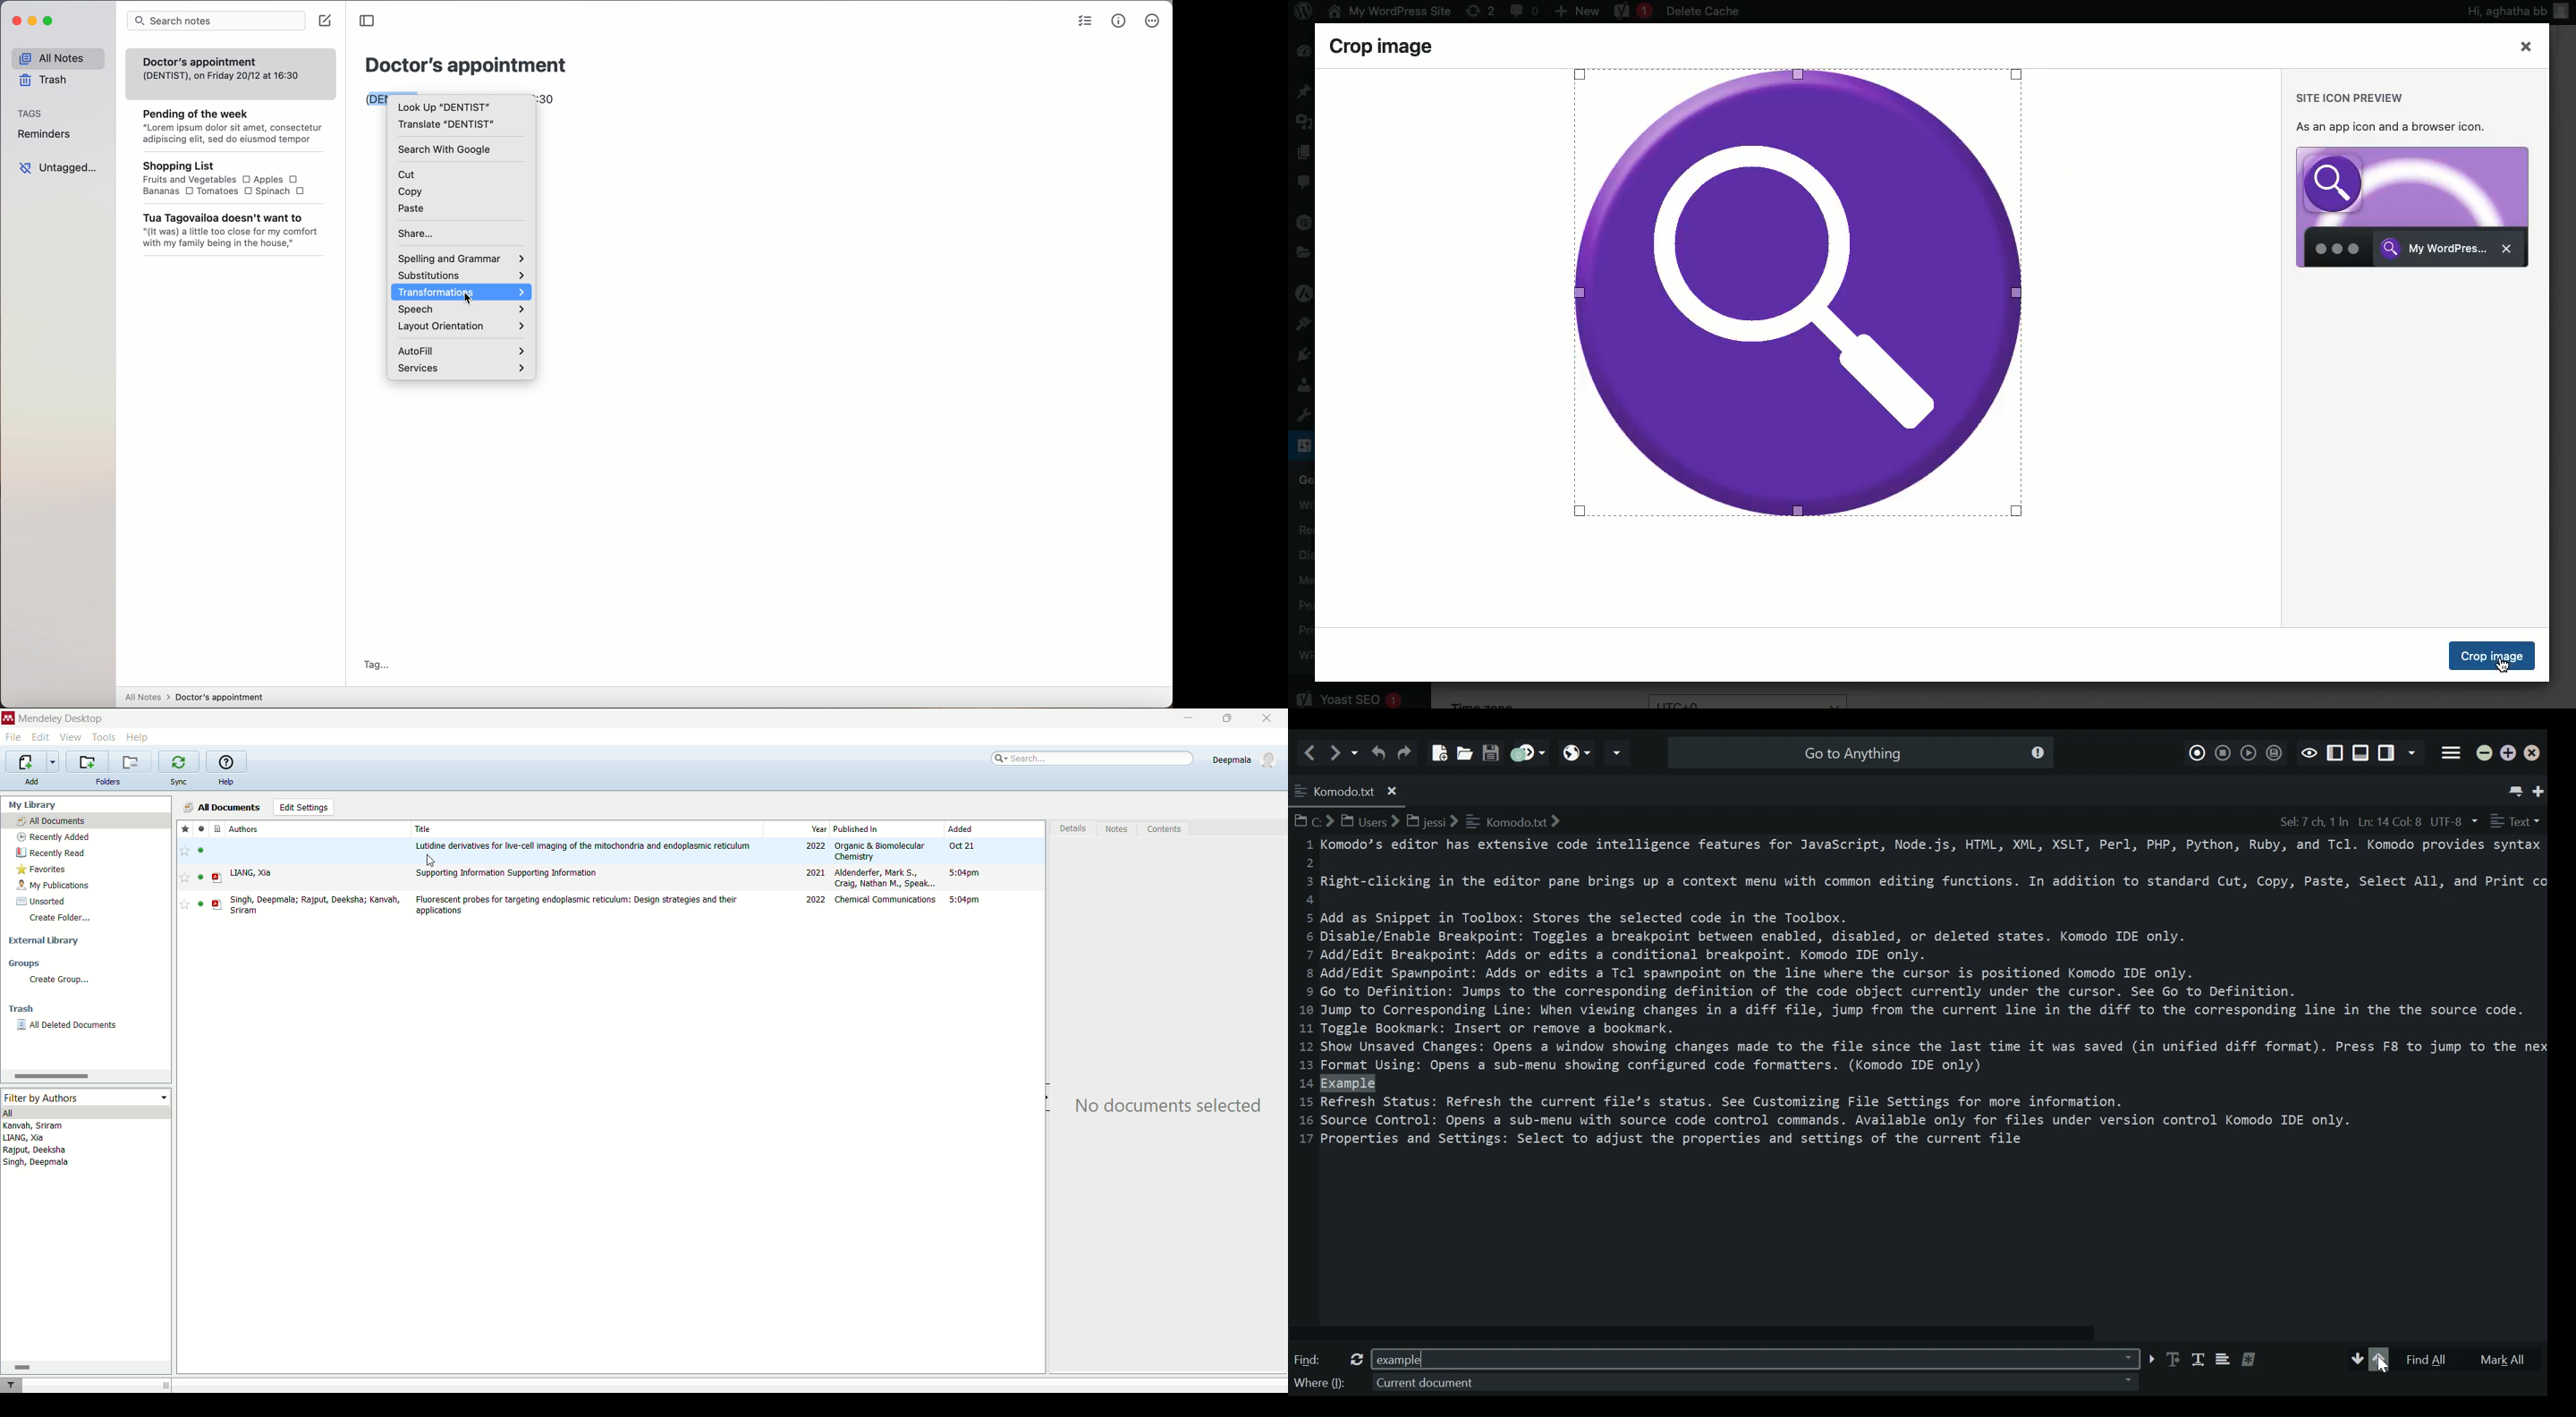  I want to click on look up dentist, so click(443, 107).